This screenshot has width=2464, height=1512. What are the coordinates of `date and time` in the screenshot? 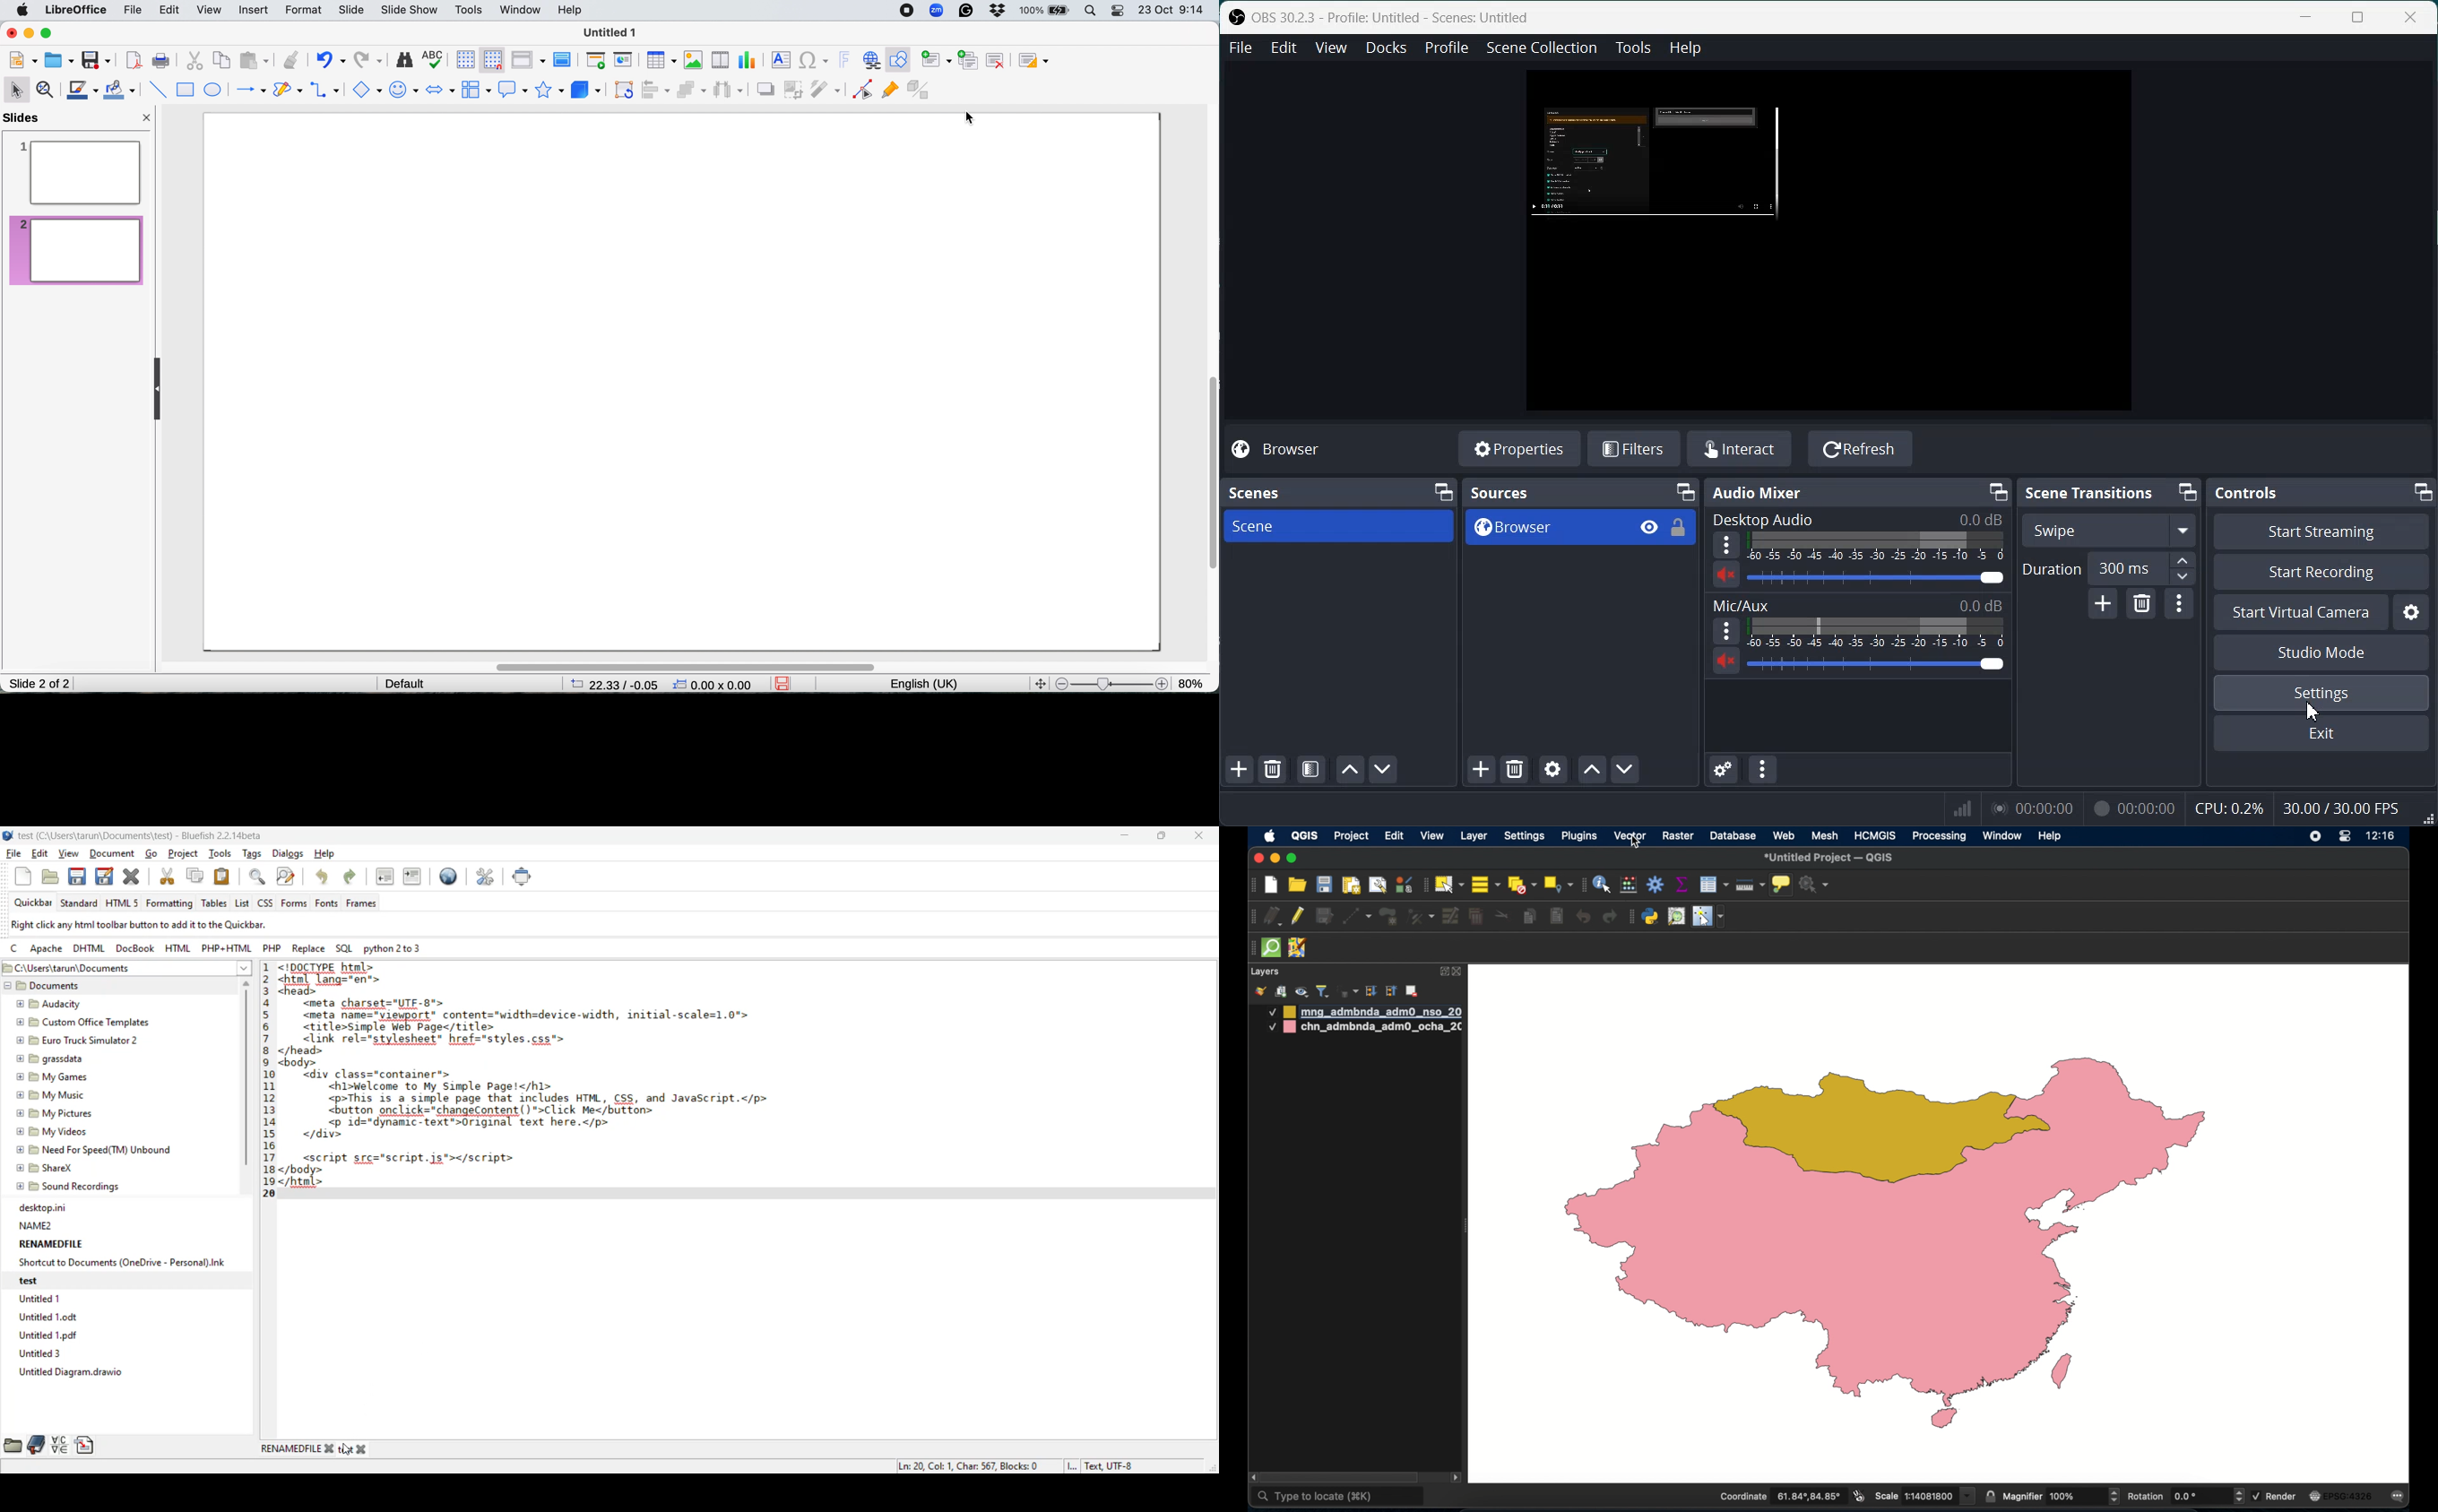 It's located at (1172, 11).